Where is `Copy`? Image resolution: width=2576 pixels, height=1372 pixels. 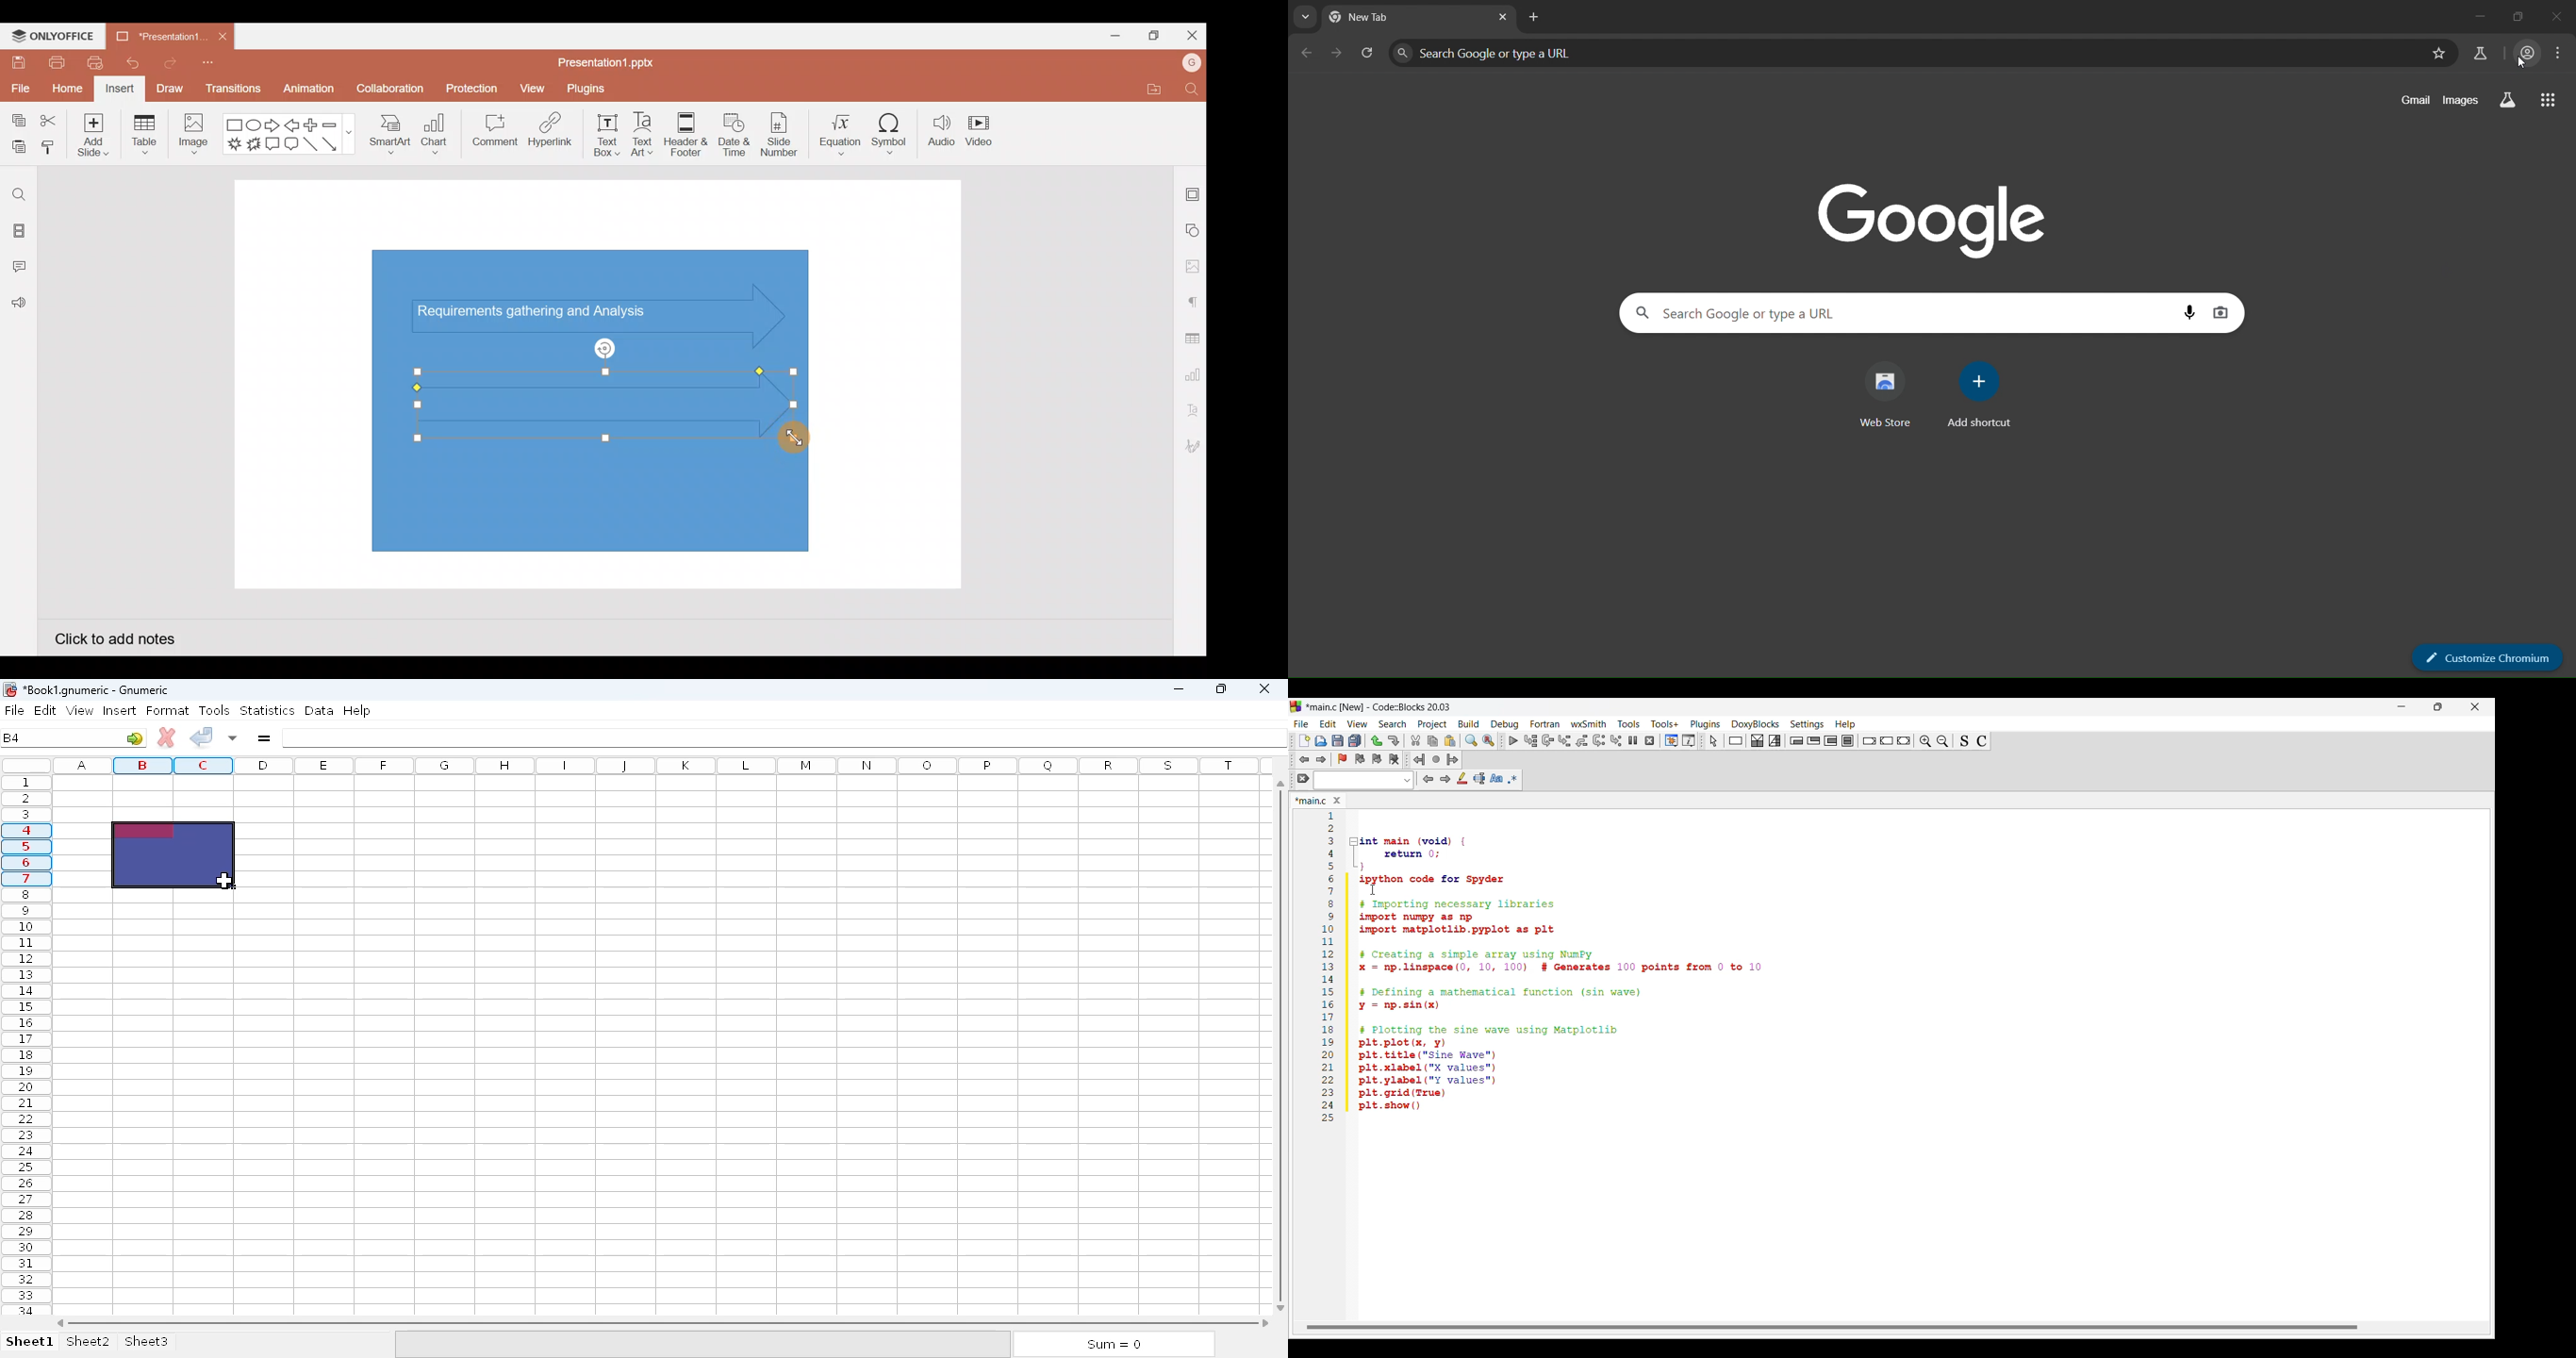 Copy is located at coordinates (16, 121).